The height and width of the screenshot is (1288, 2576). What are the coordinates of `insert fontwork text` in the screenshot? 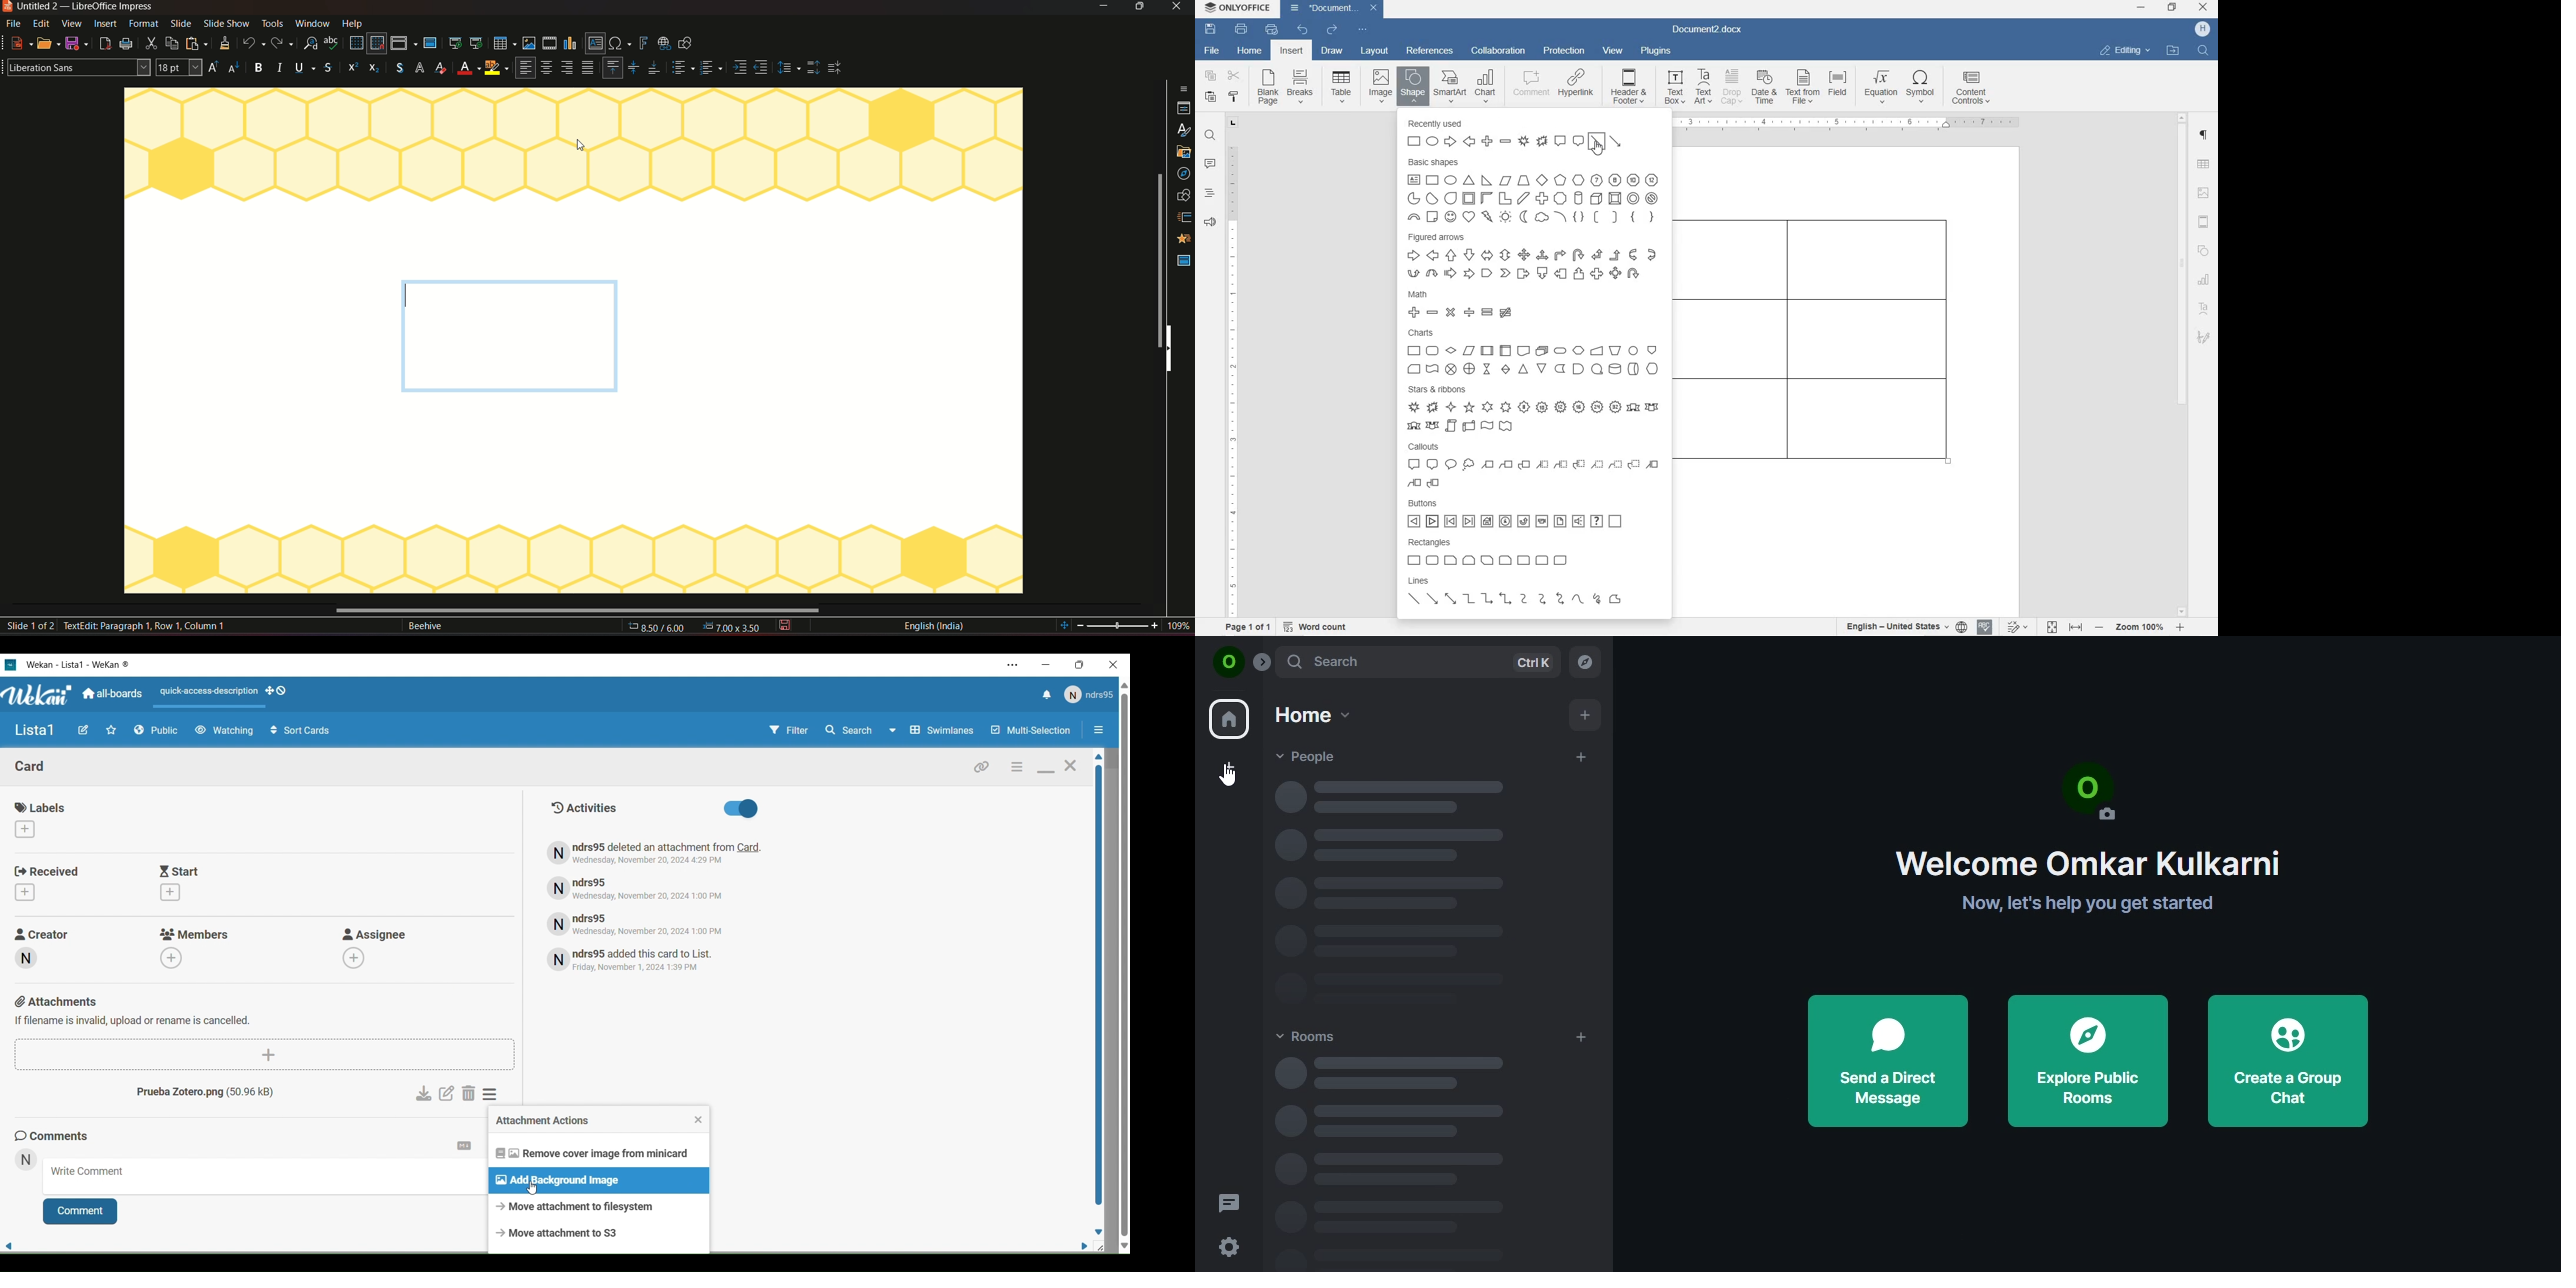 It's located at (643, 42).